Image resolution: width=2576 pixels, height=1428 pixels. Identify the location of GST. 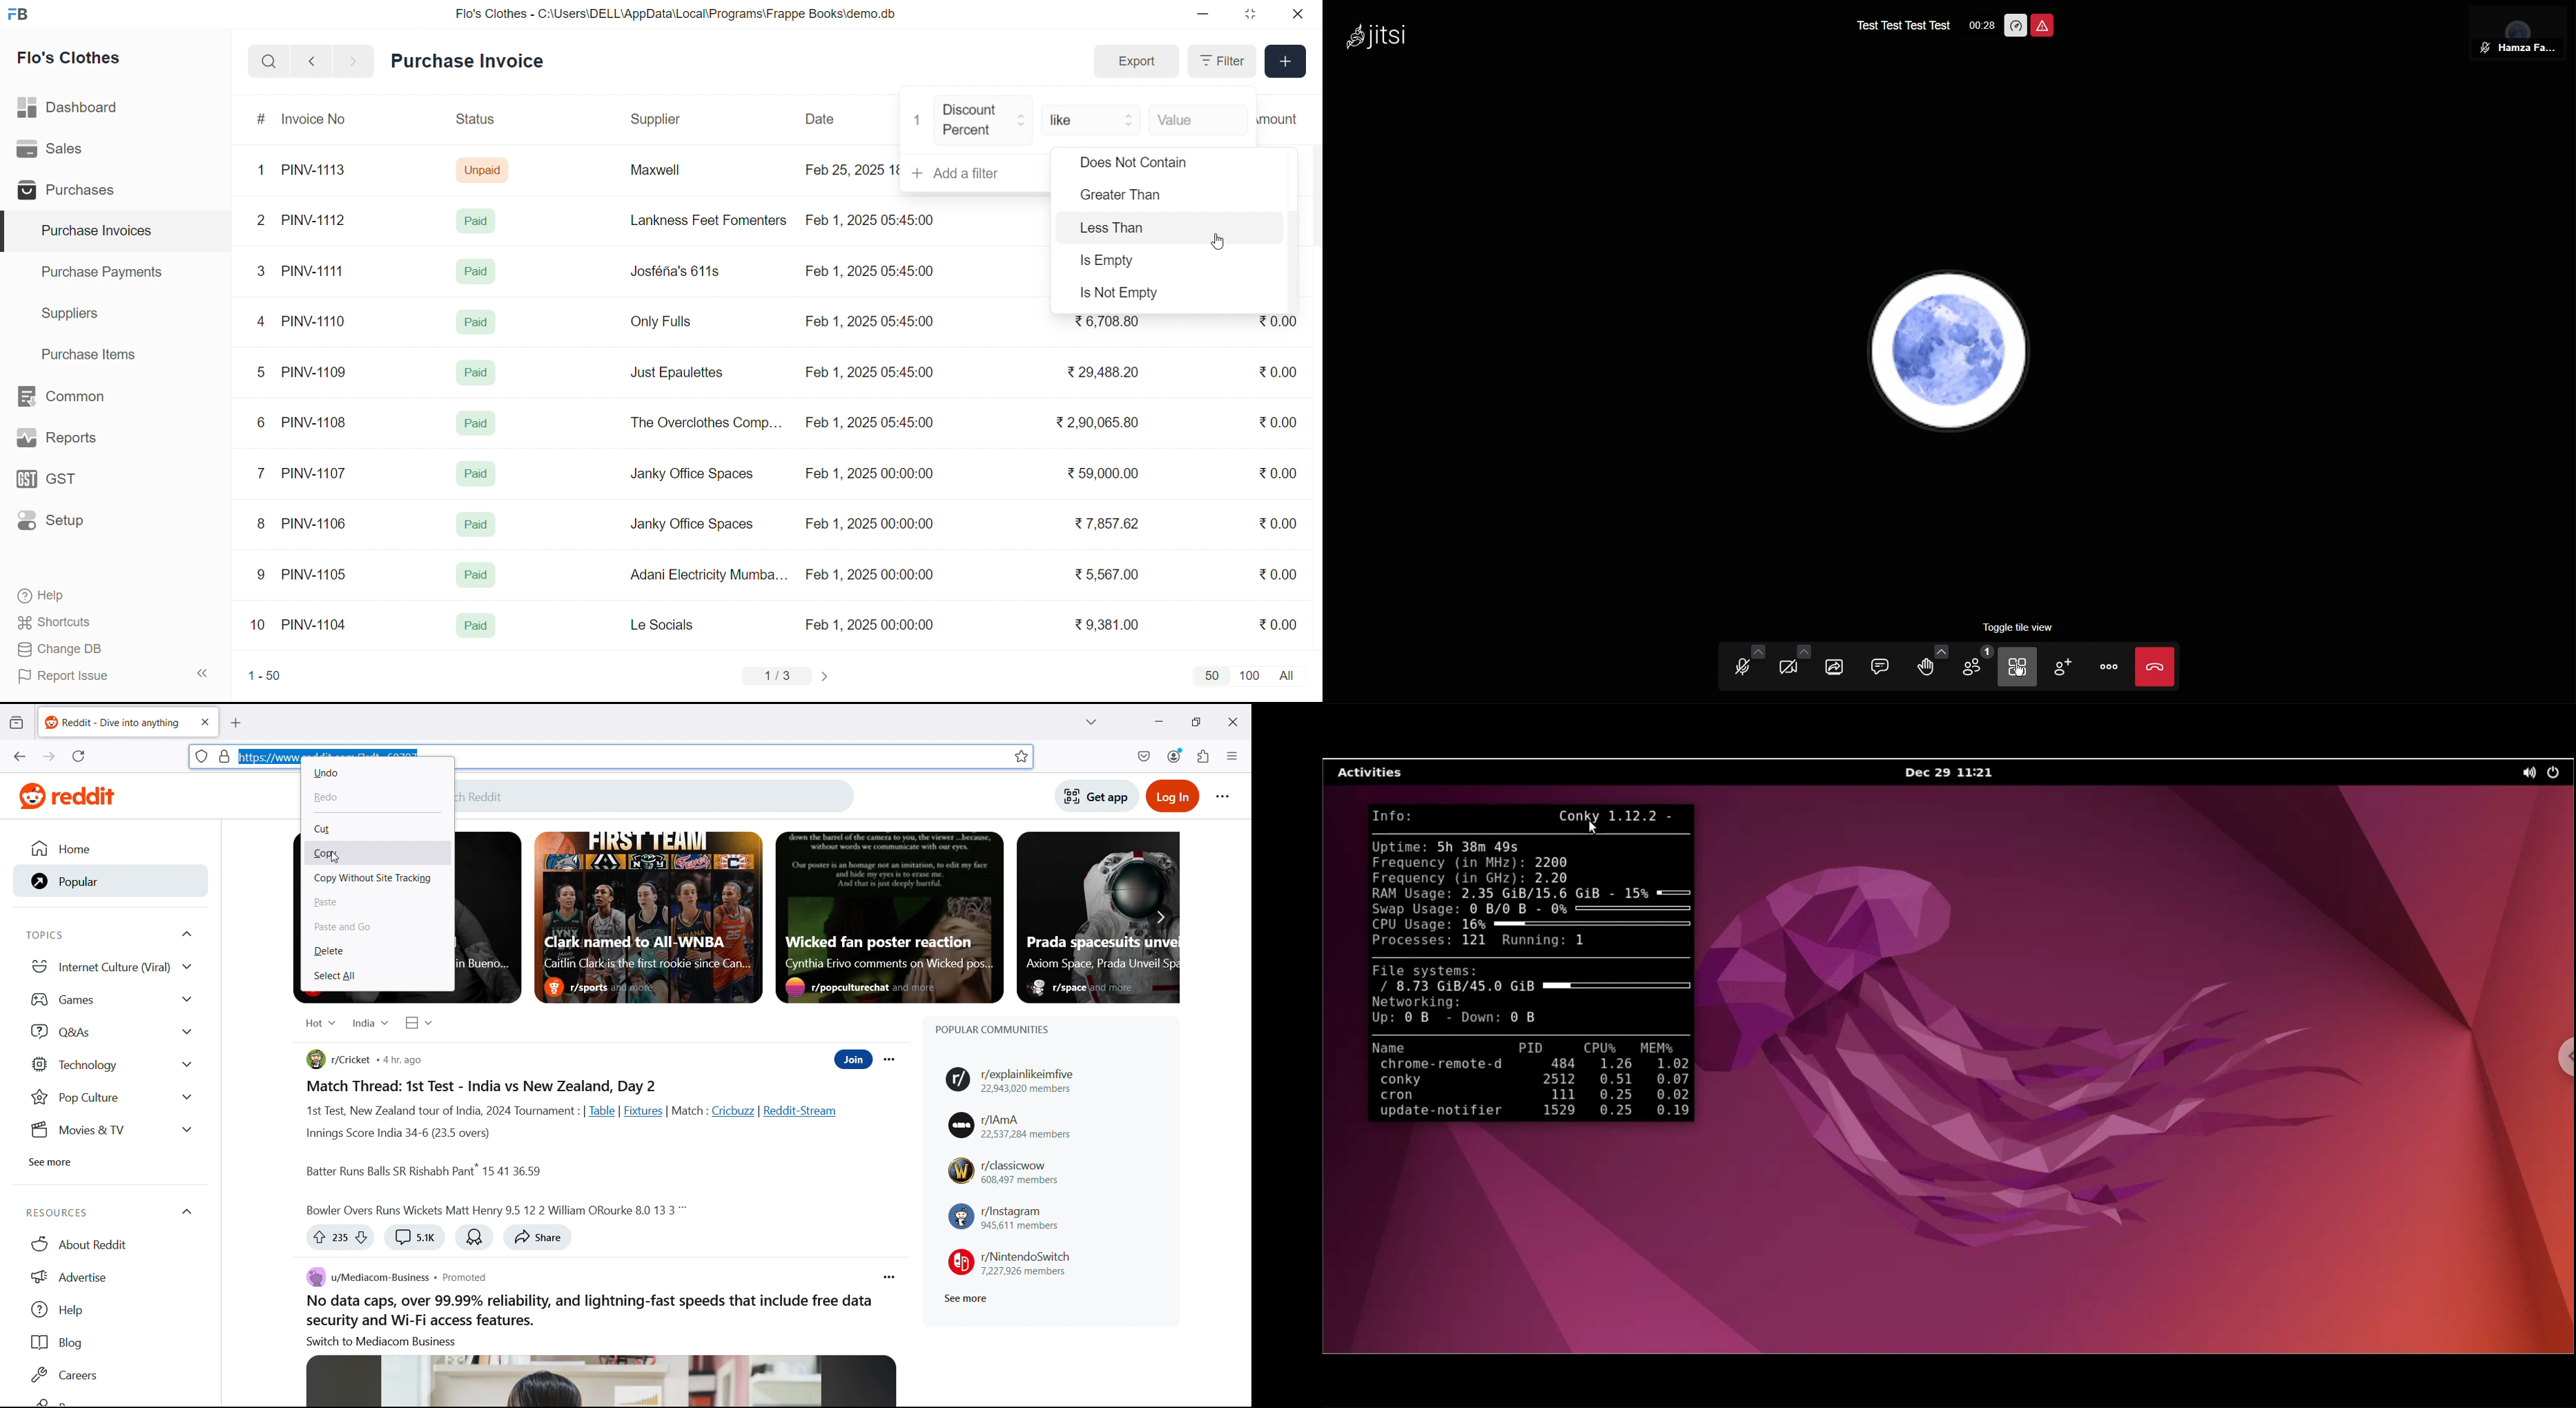
(72, 484).